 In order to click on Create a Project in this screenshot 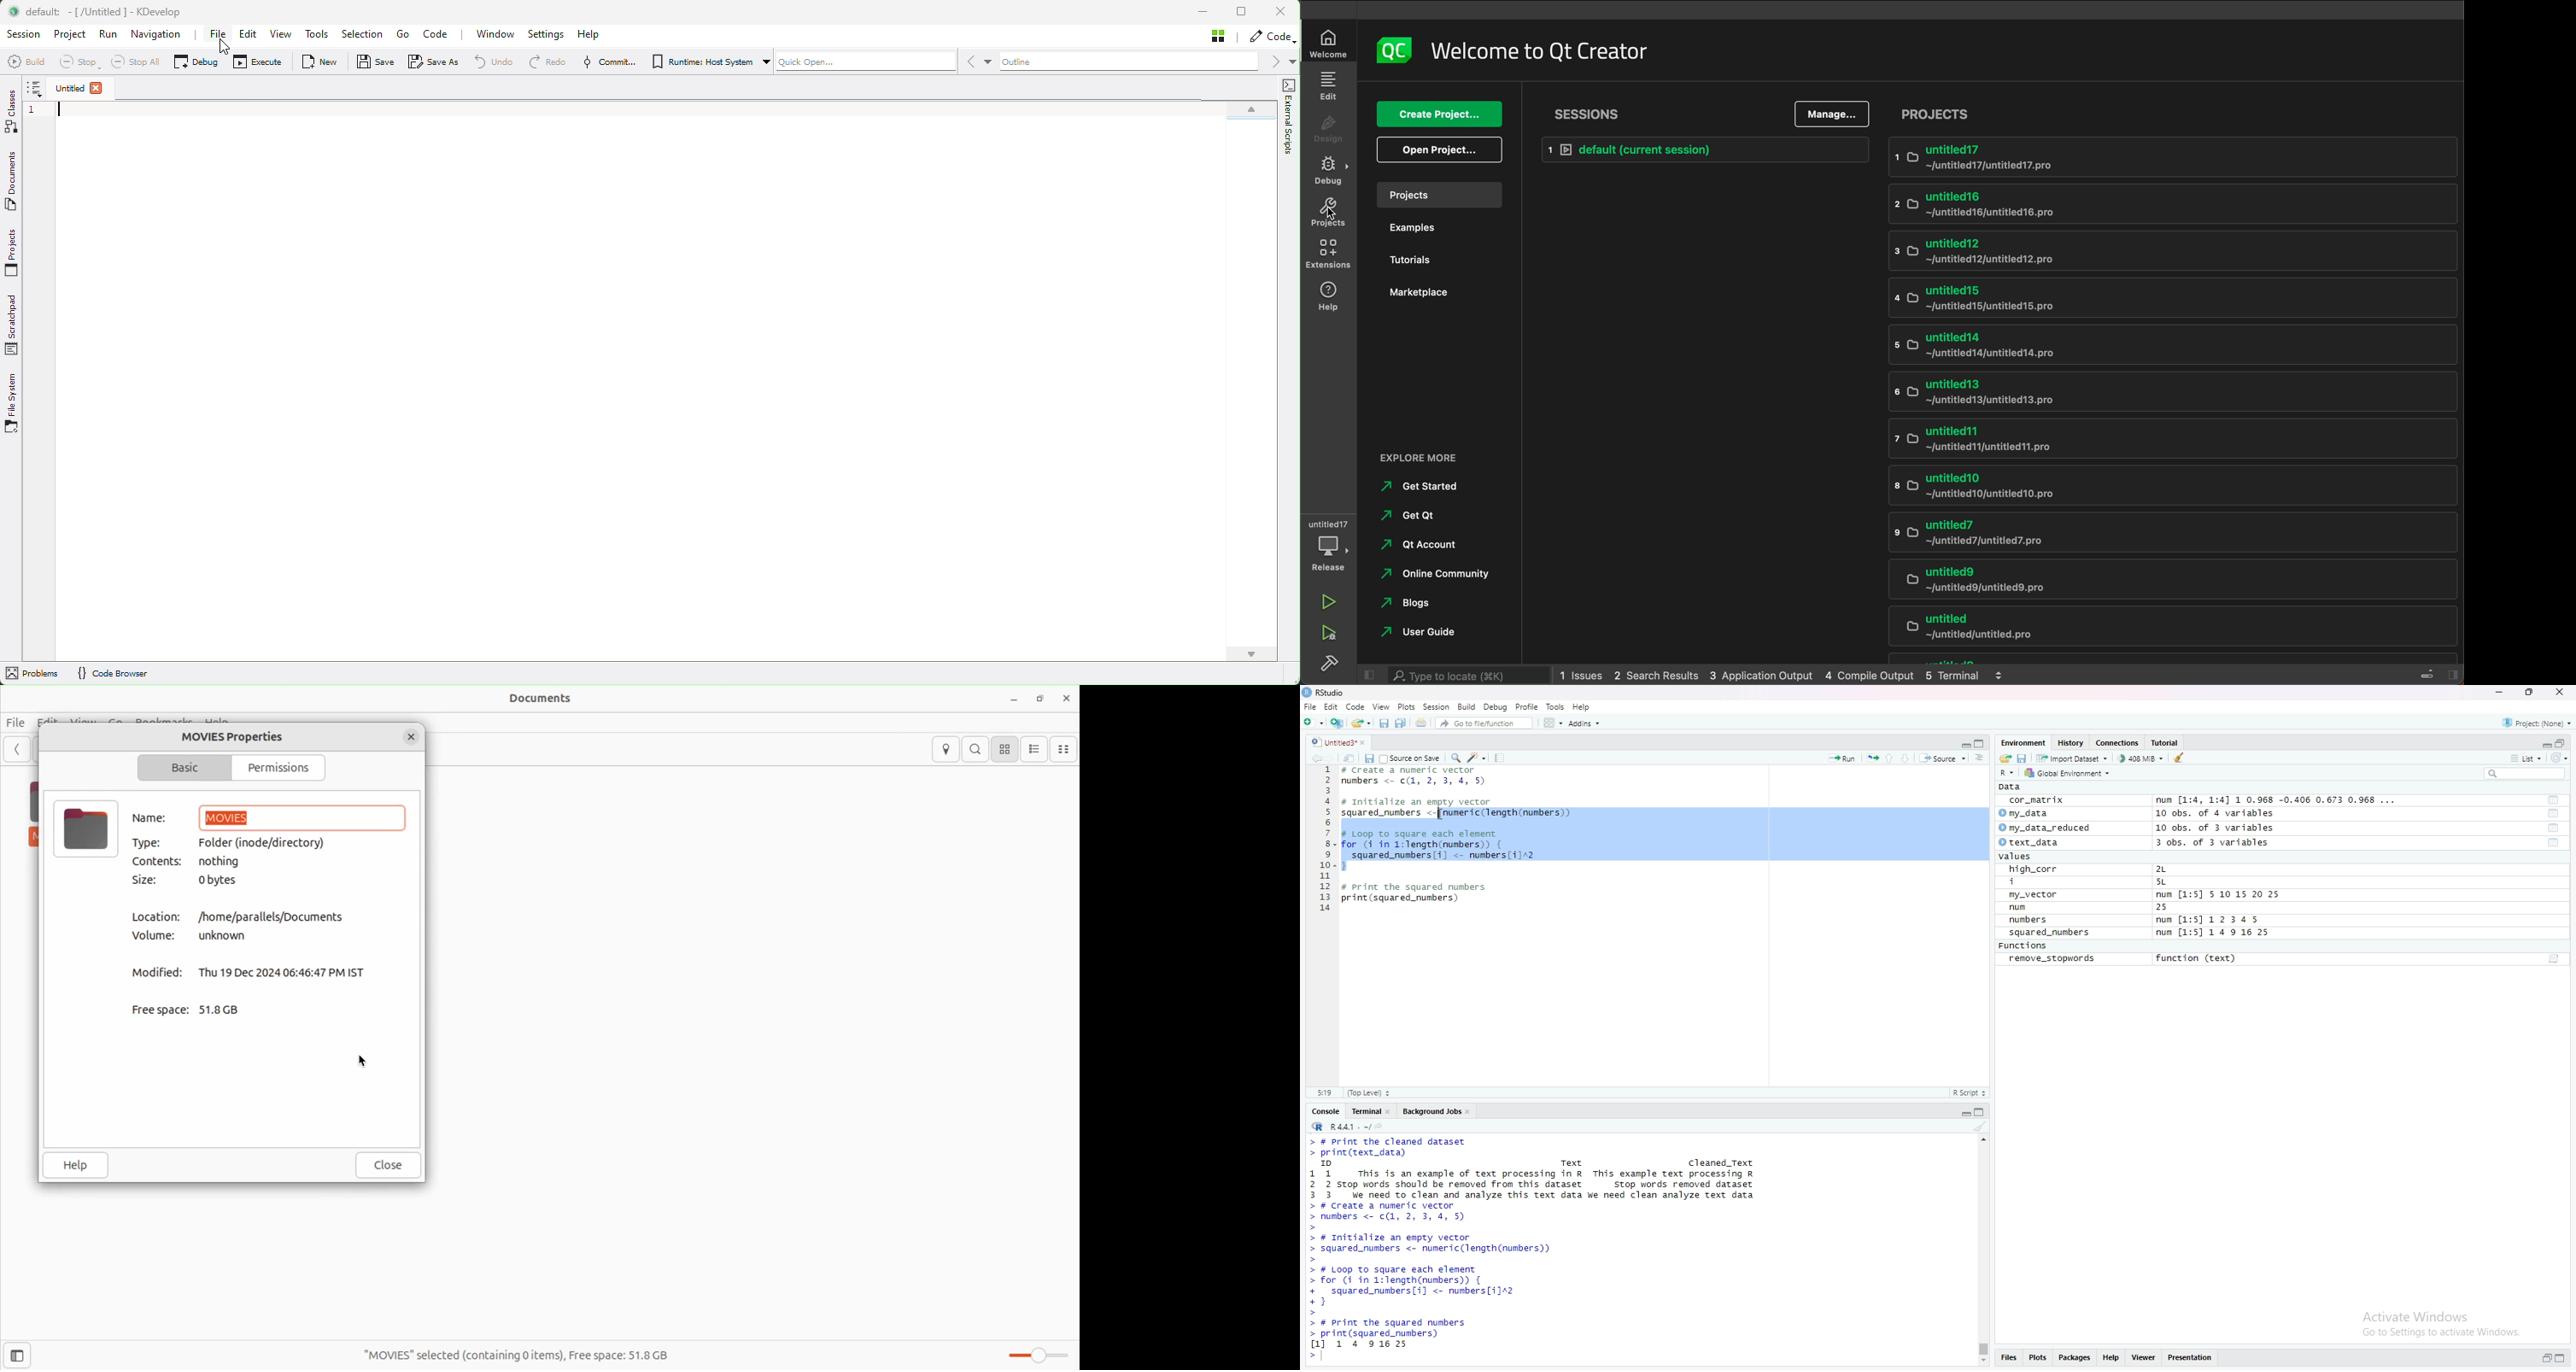, I will do `click(1337, 721)`.